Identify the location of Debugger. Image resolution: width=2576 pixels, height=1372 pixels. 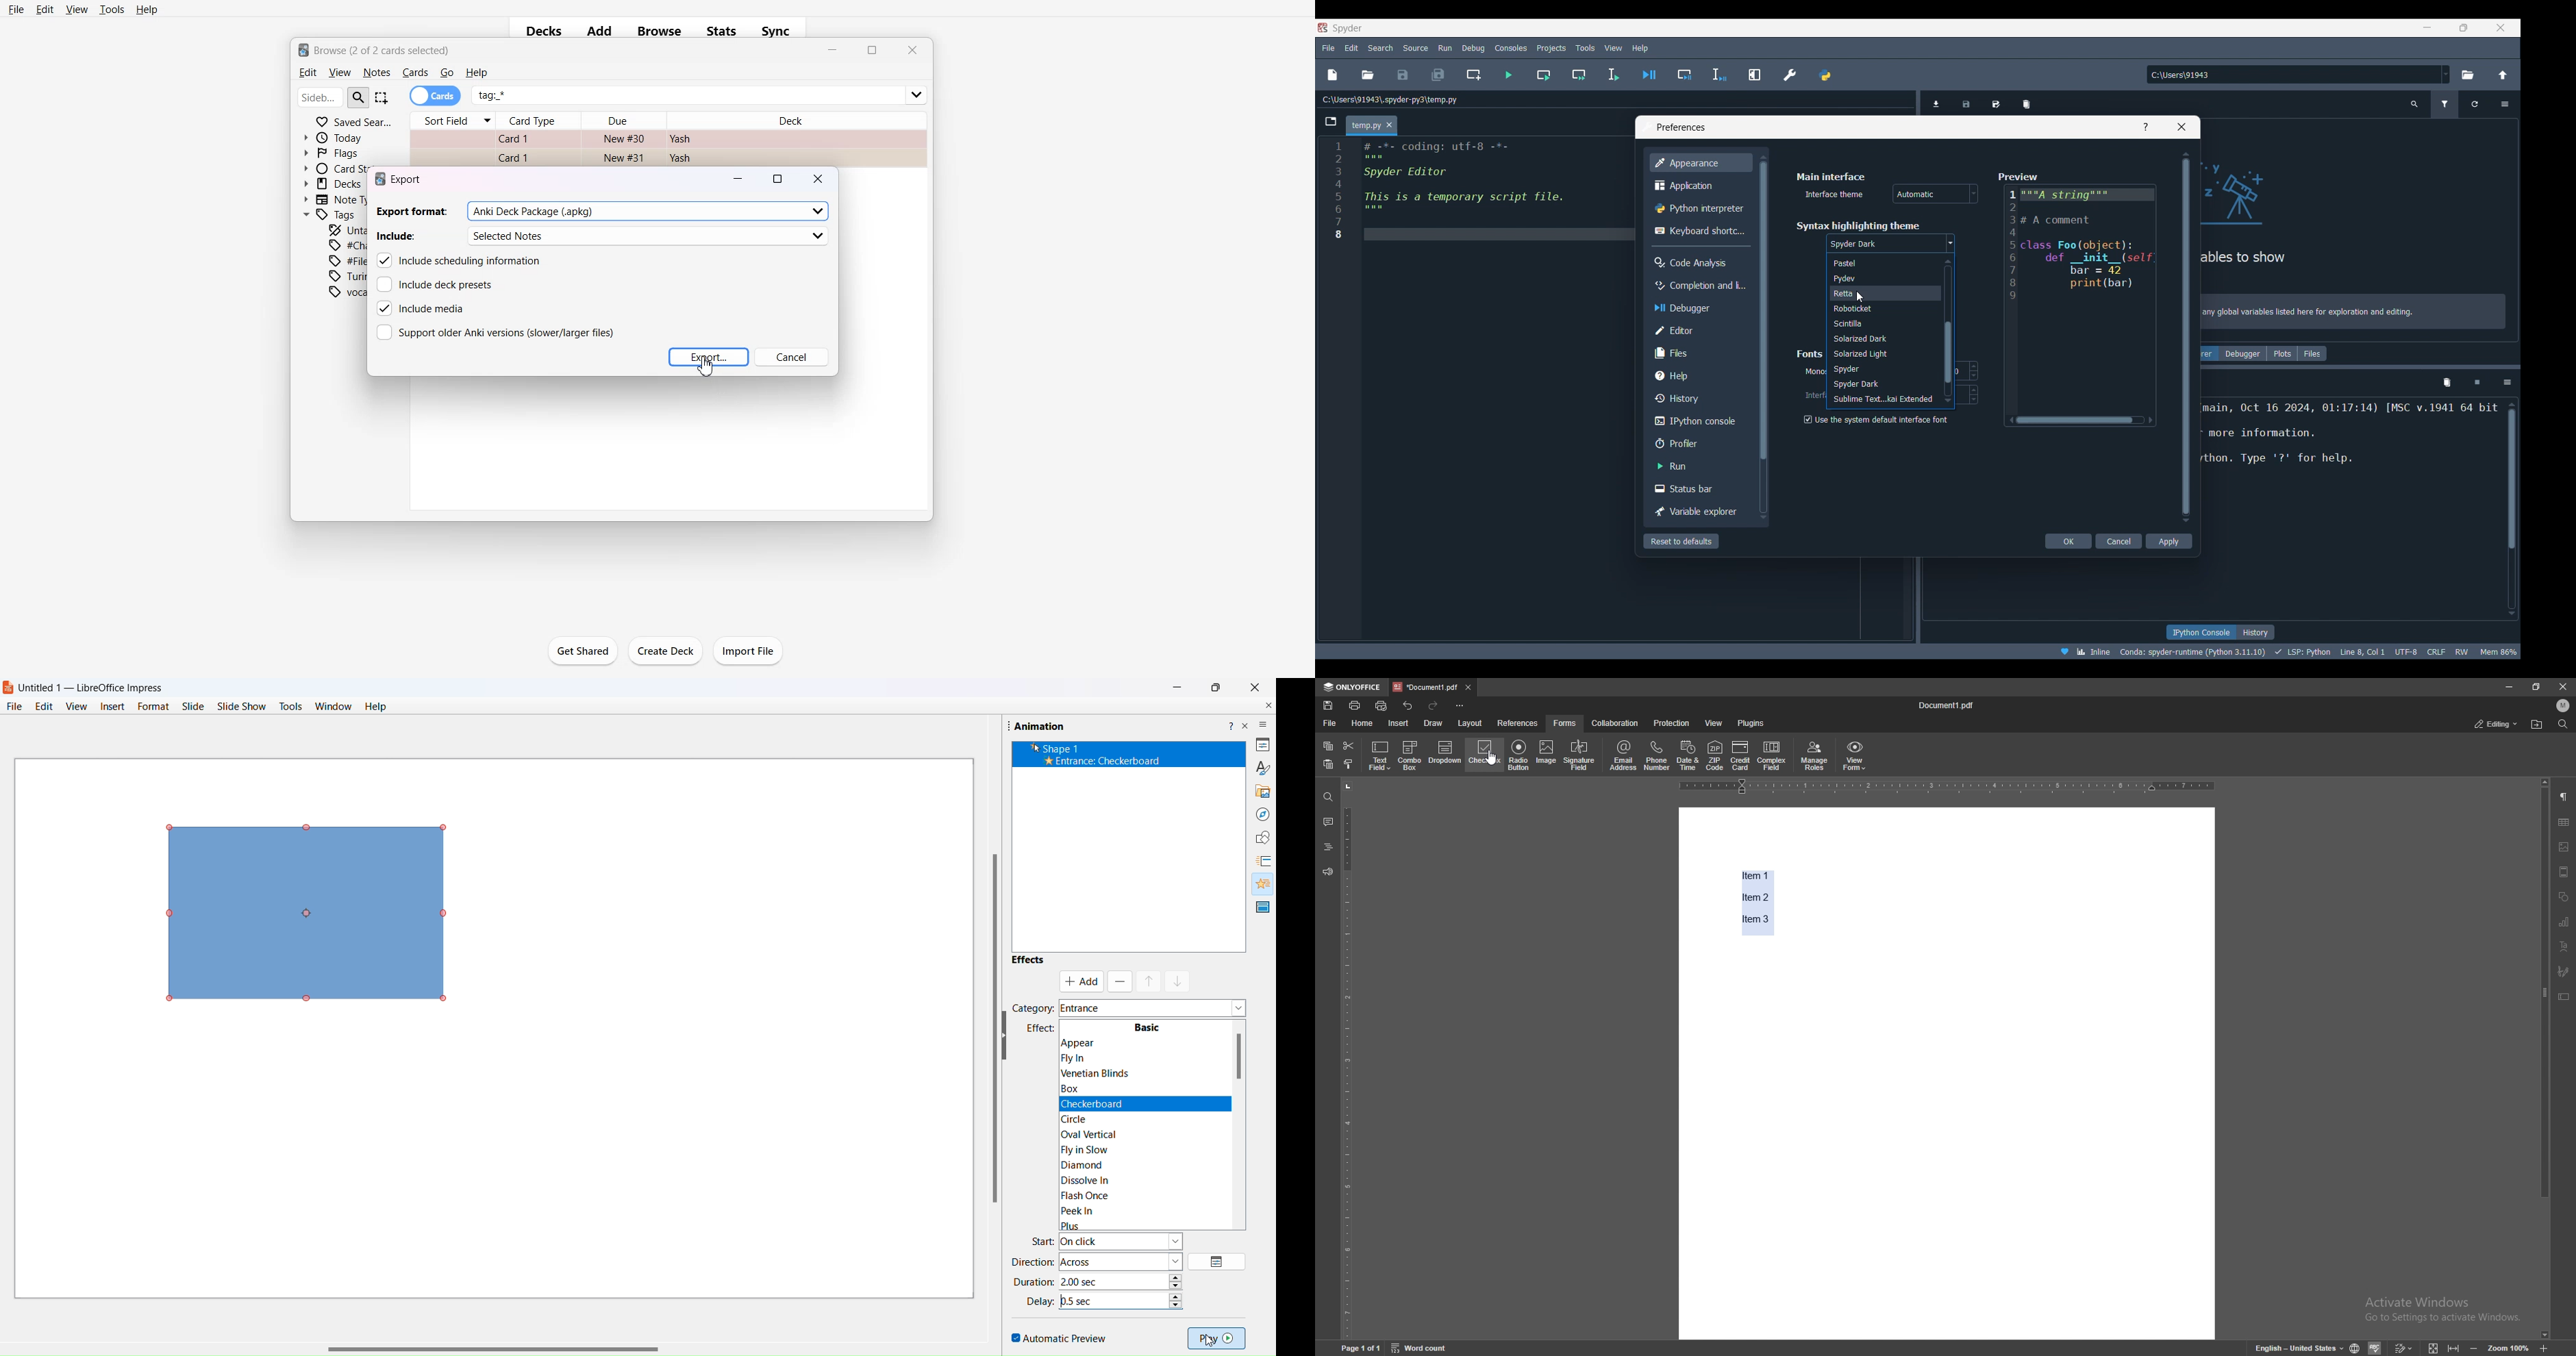
(2242, 353).